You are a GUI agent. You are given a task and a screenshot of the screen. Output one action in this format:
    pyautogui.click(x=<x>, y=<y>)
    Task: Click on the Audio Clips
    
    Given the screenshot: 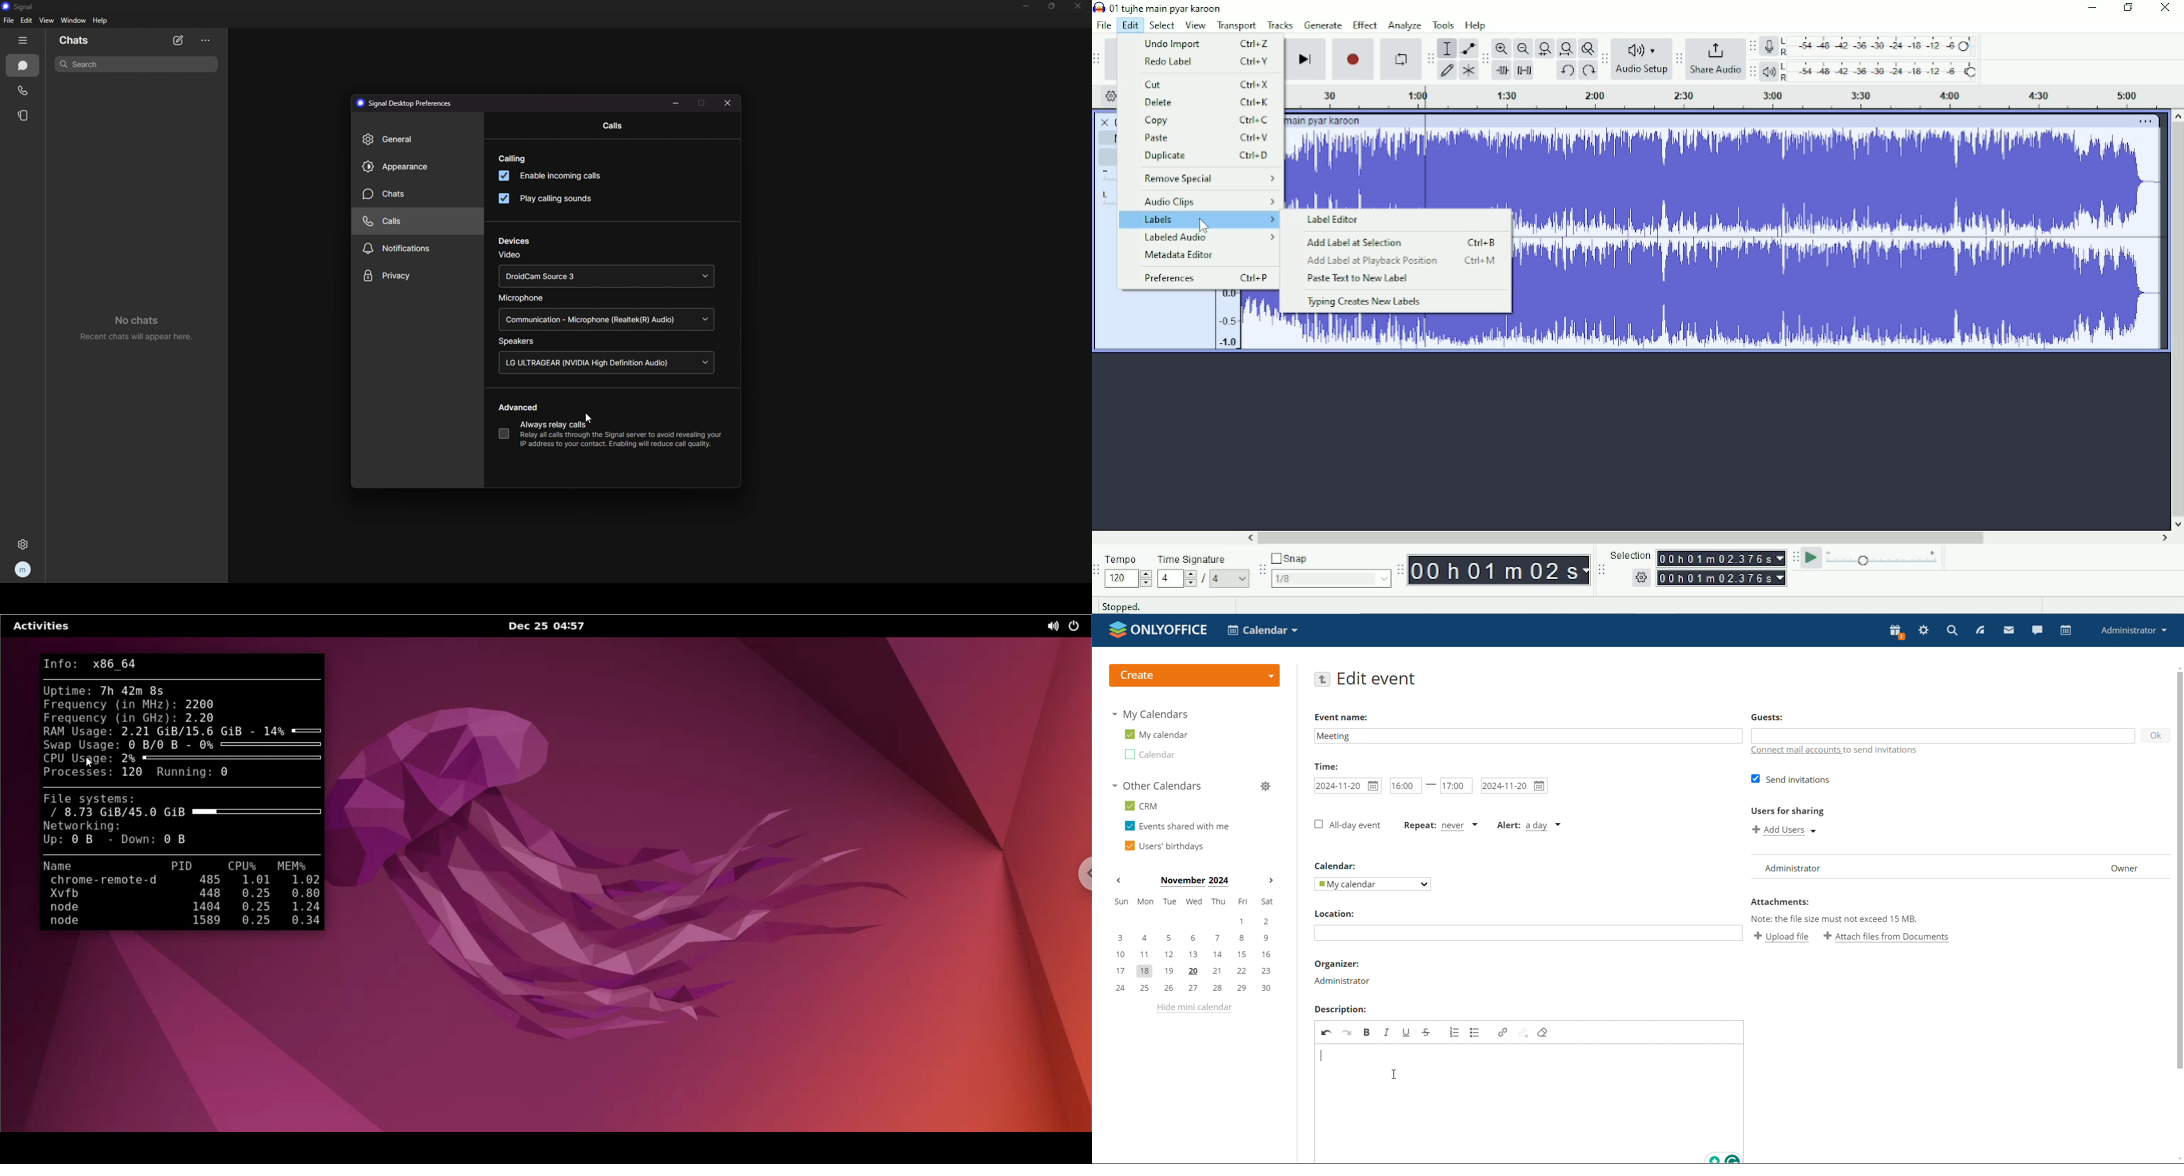 What is the action you would take?
    pyautogui.click(x=1208, y=201)
    